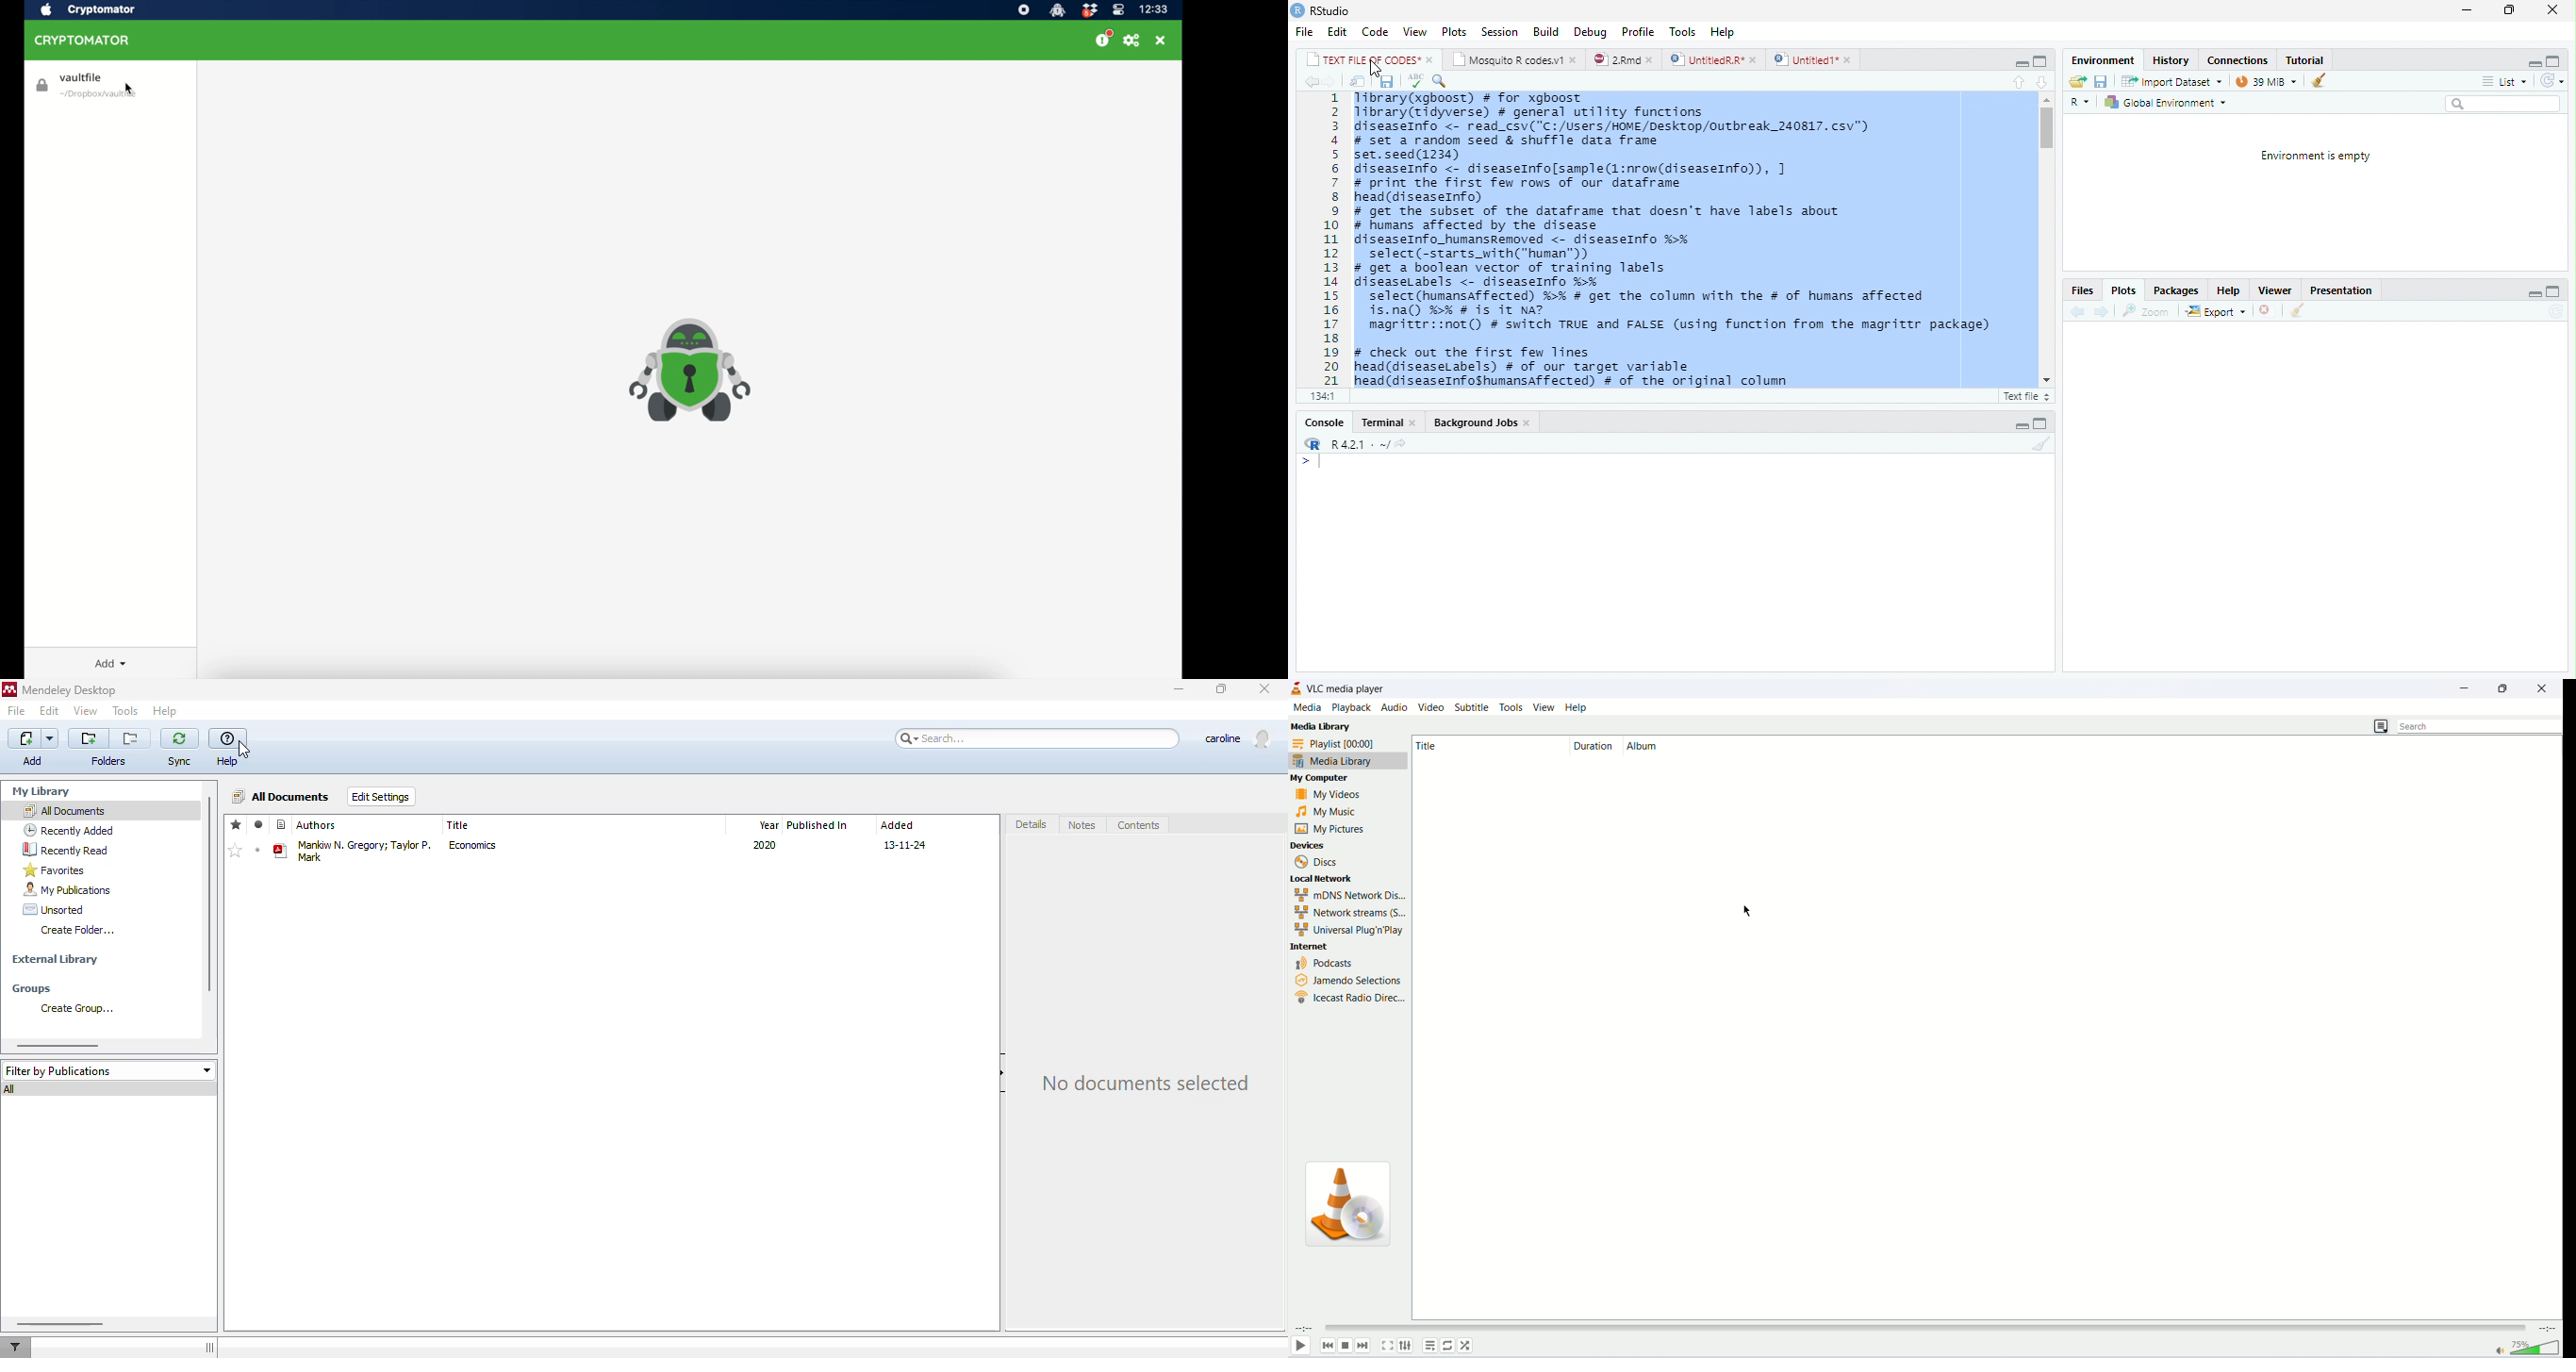 The width and height of the screenshot is (2576, 1372). Describe the element at coordinates (16, 710) in the screenshot. I see `file` at that location.